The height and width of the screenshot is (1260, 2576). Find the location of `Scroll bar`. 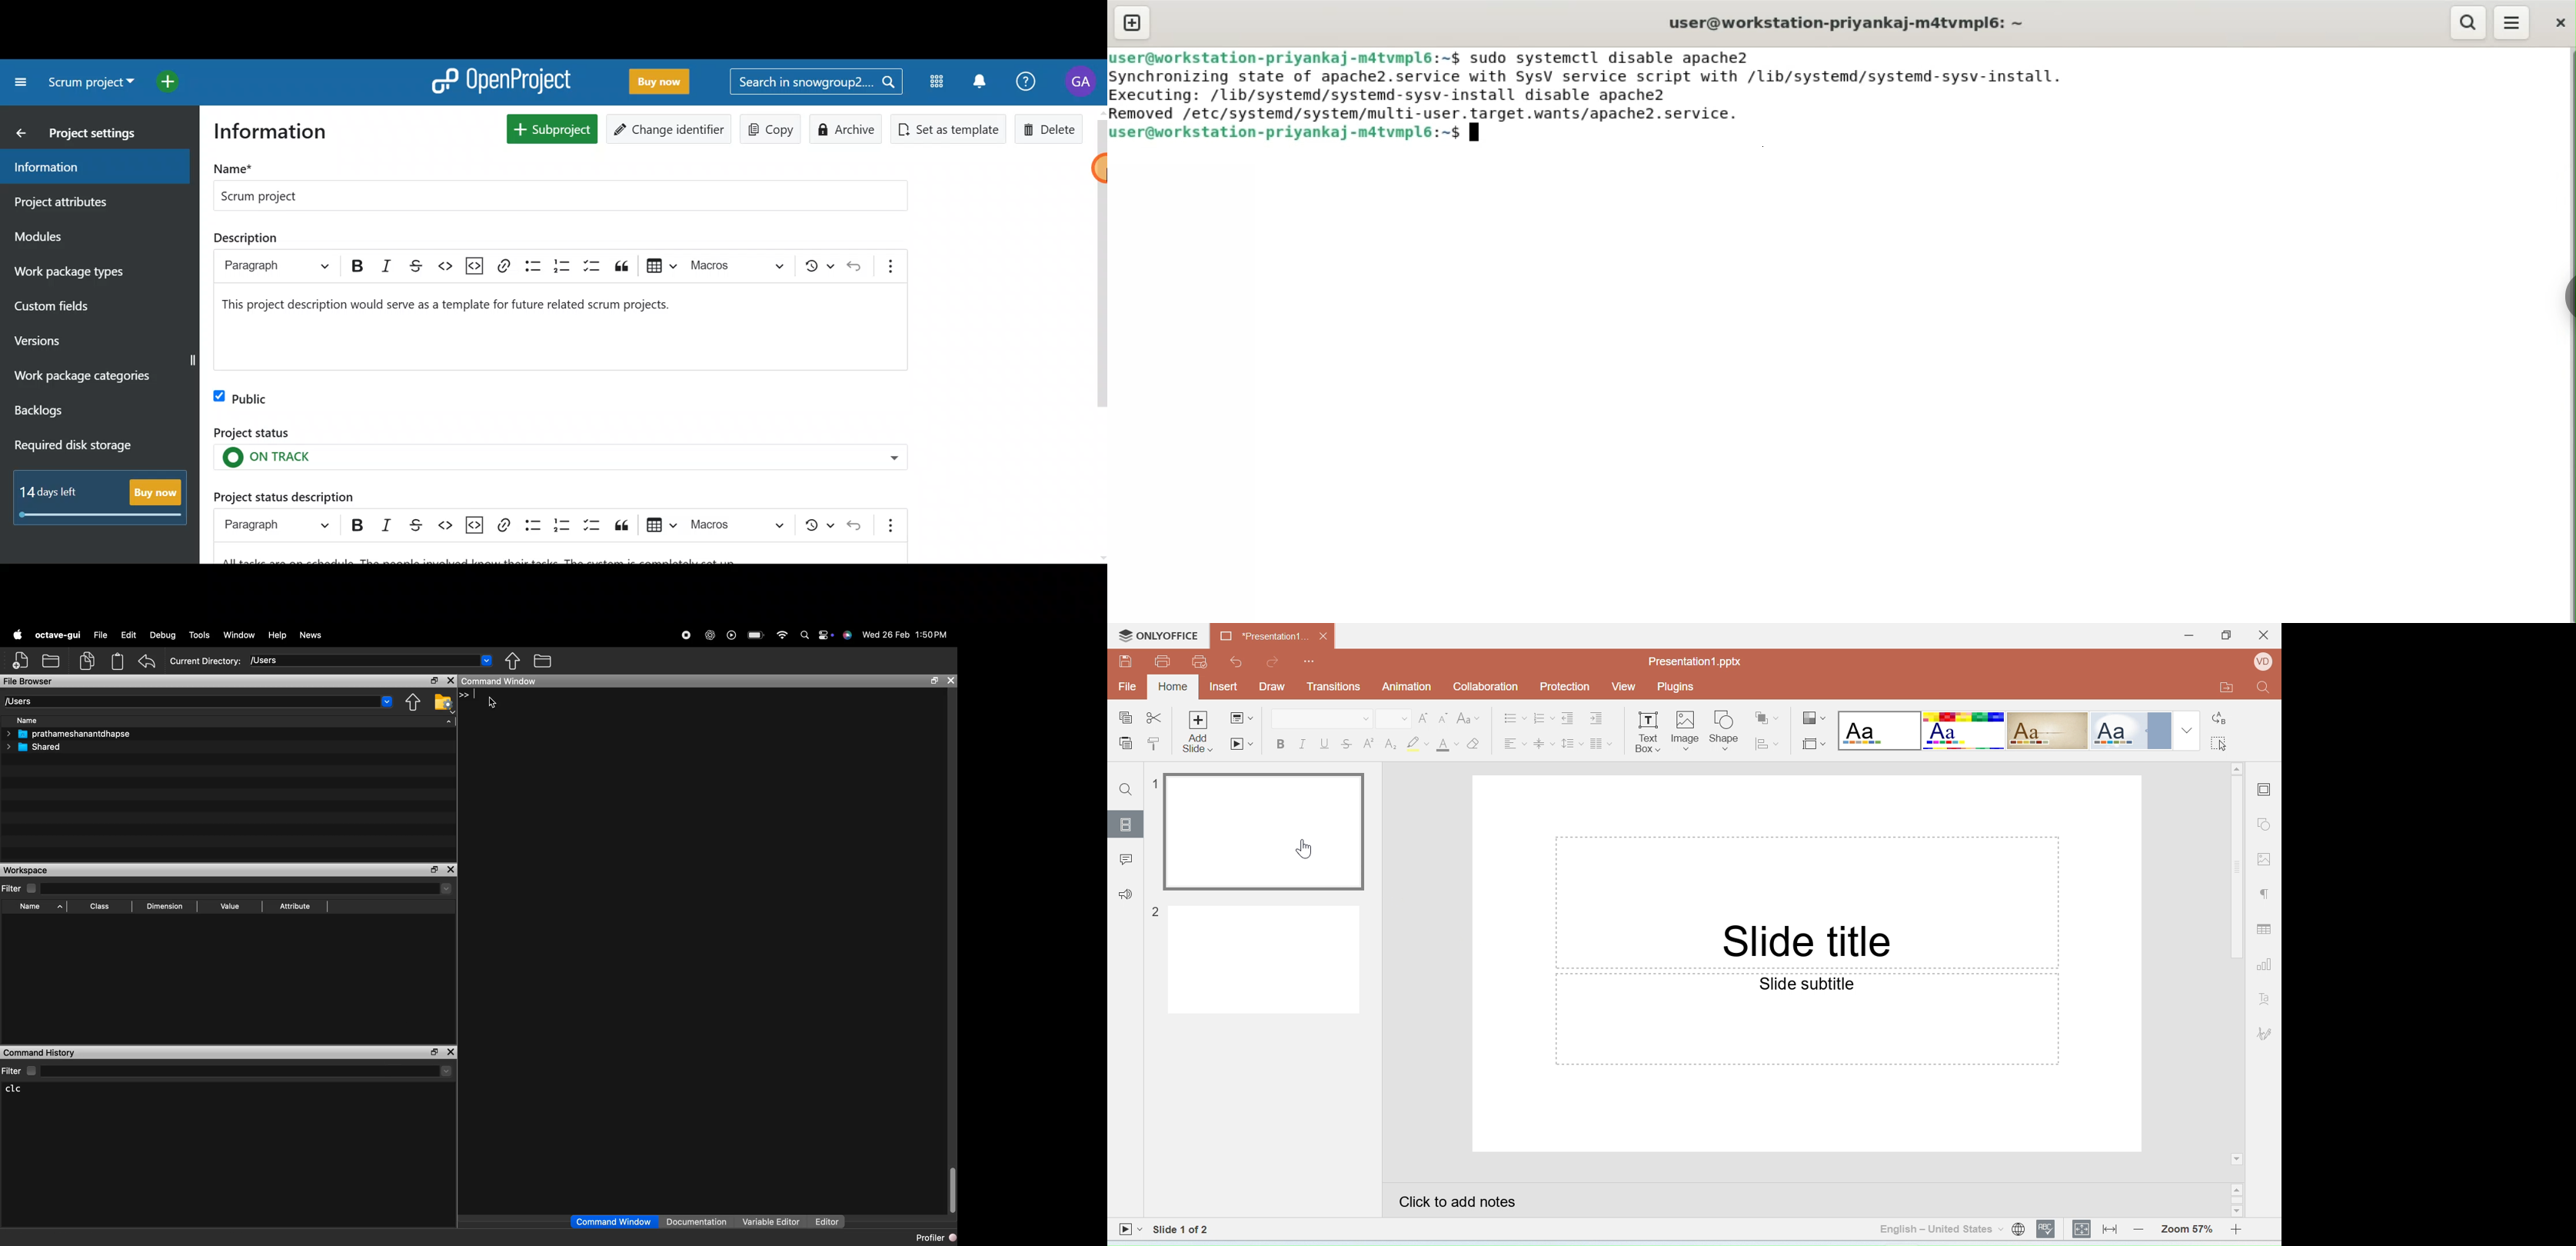

Scroll bar is located at coordinates (2239, 1201).